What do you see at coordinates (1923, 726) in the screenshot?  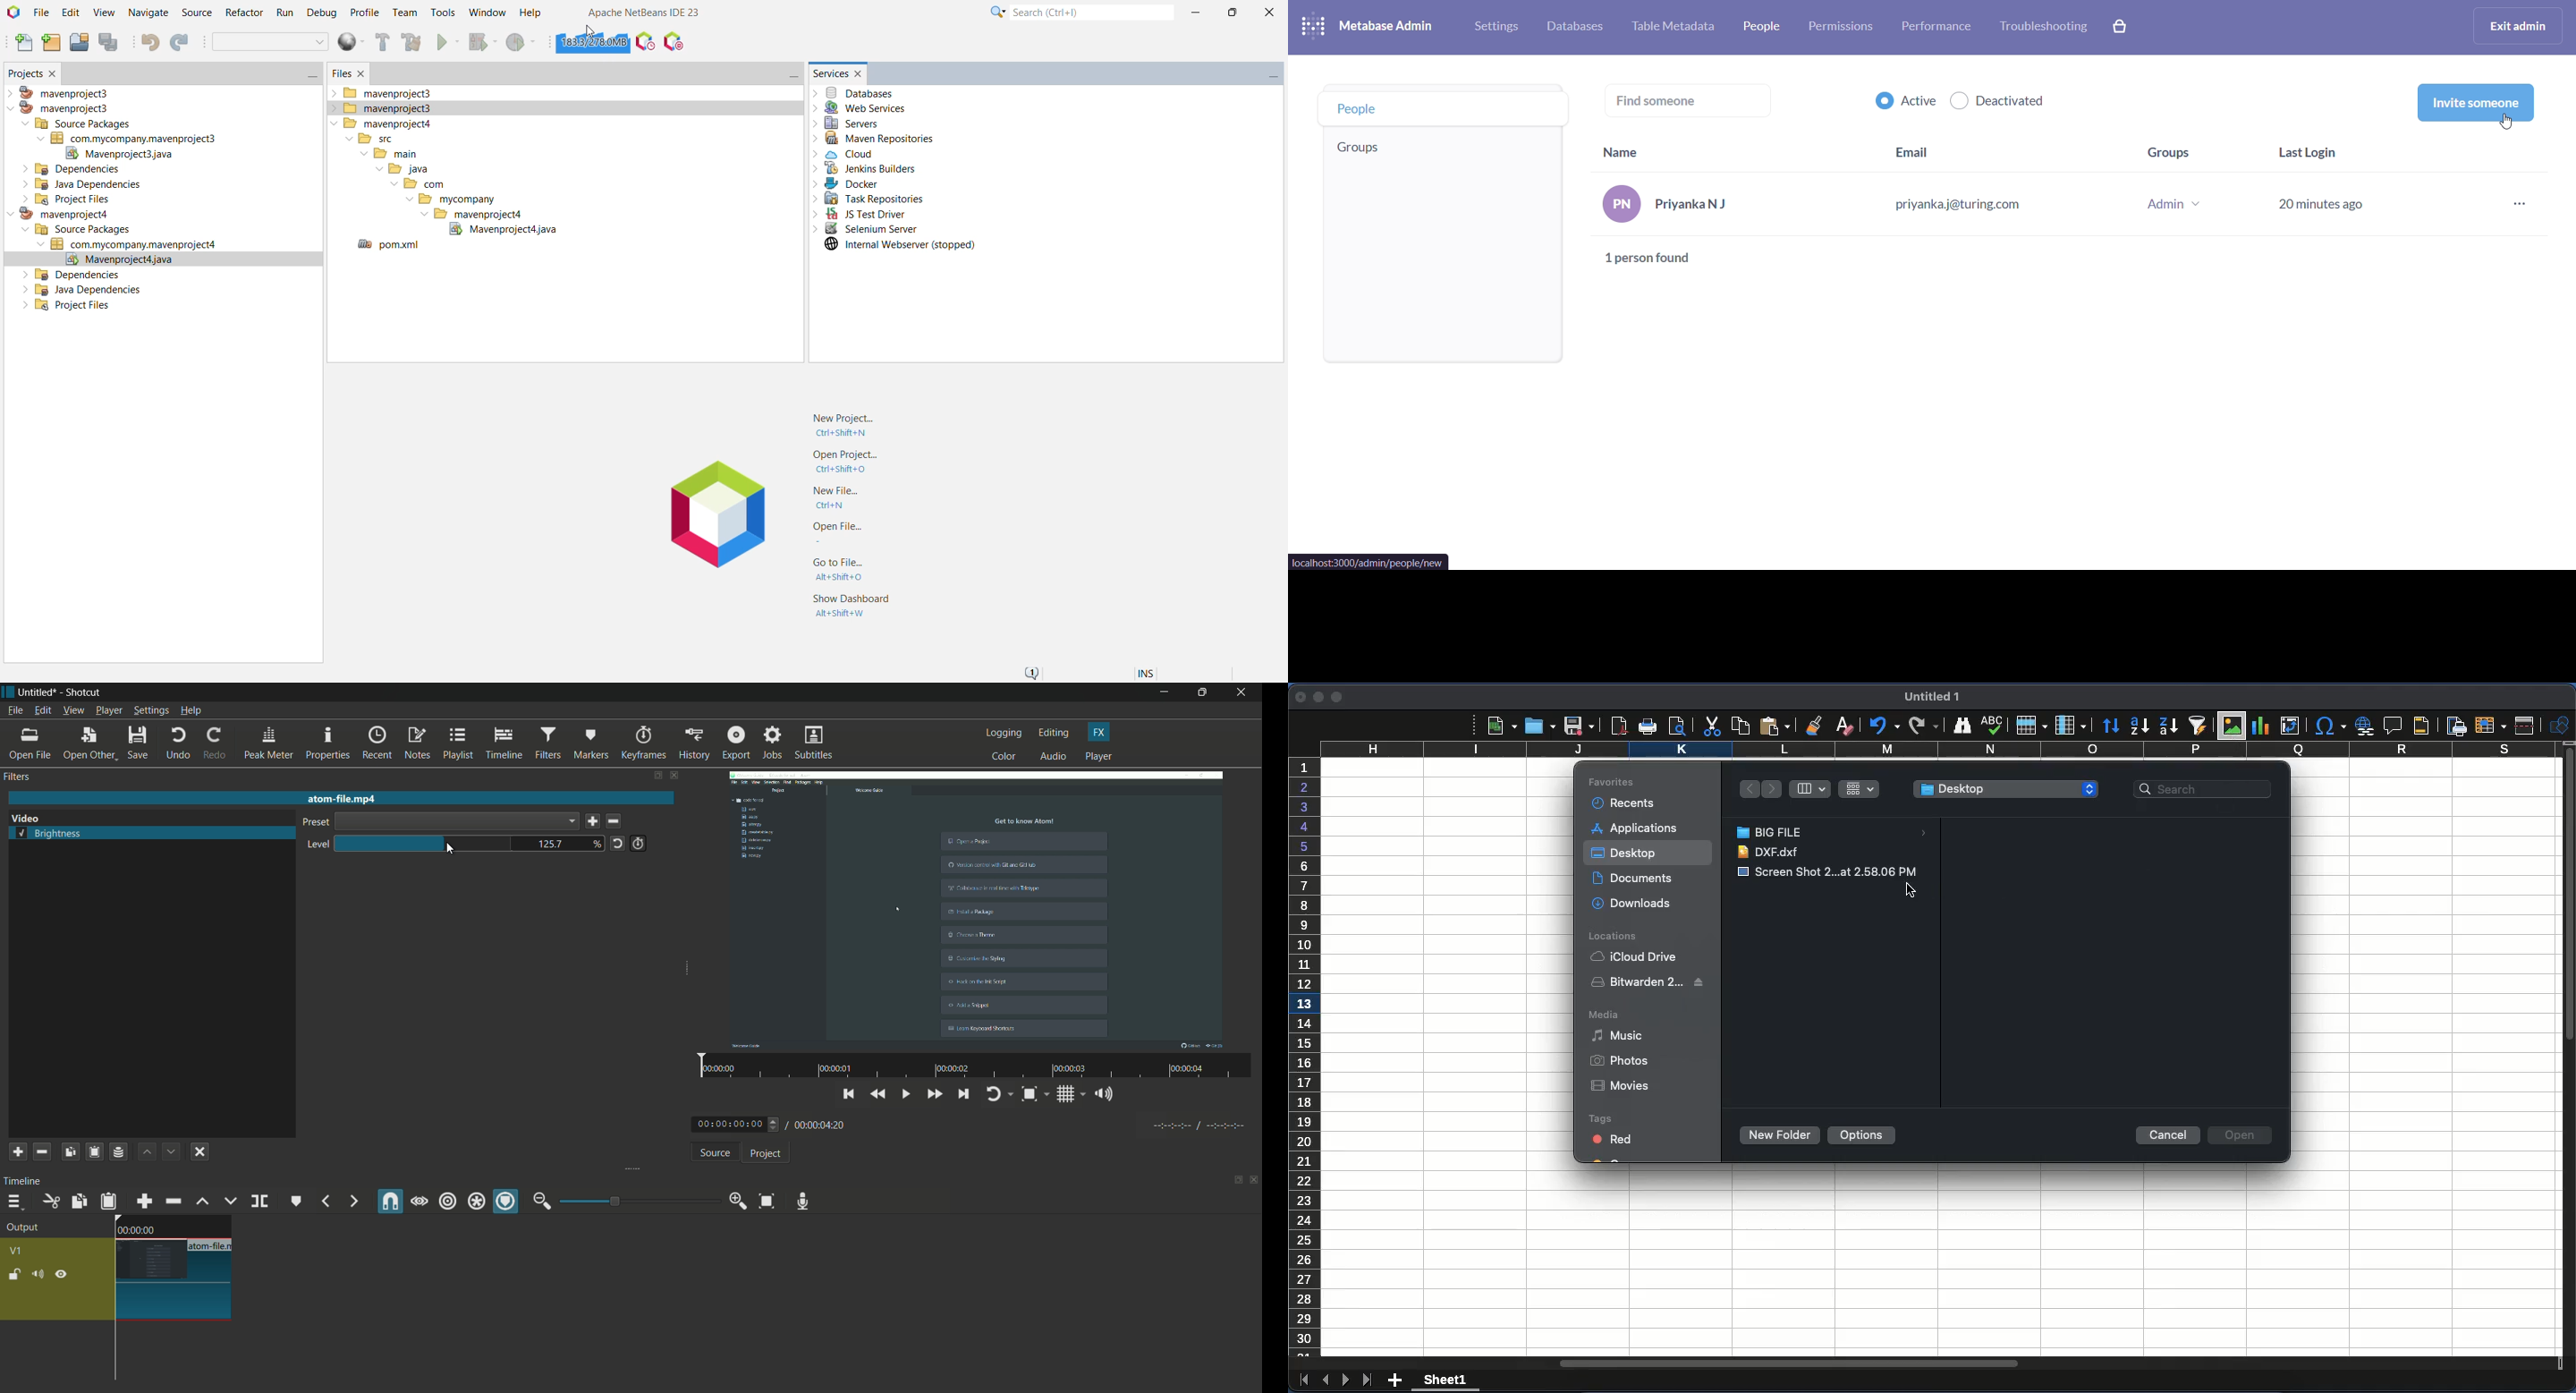 I see `redo` at bounding box center [1923, 726].